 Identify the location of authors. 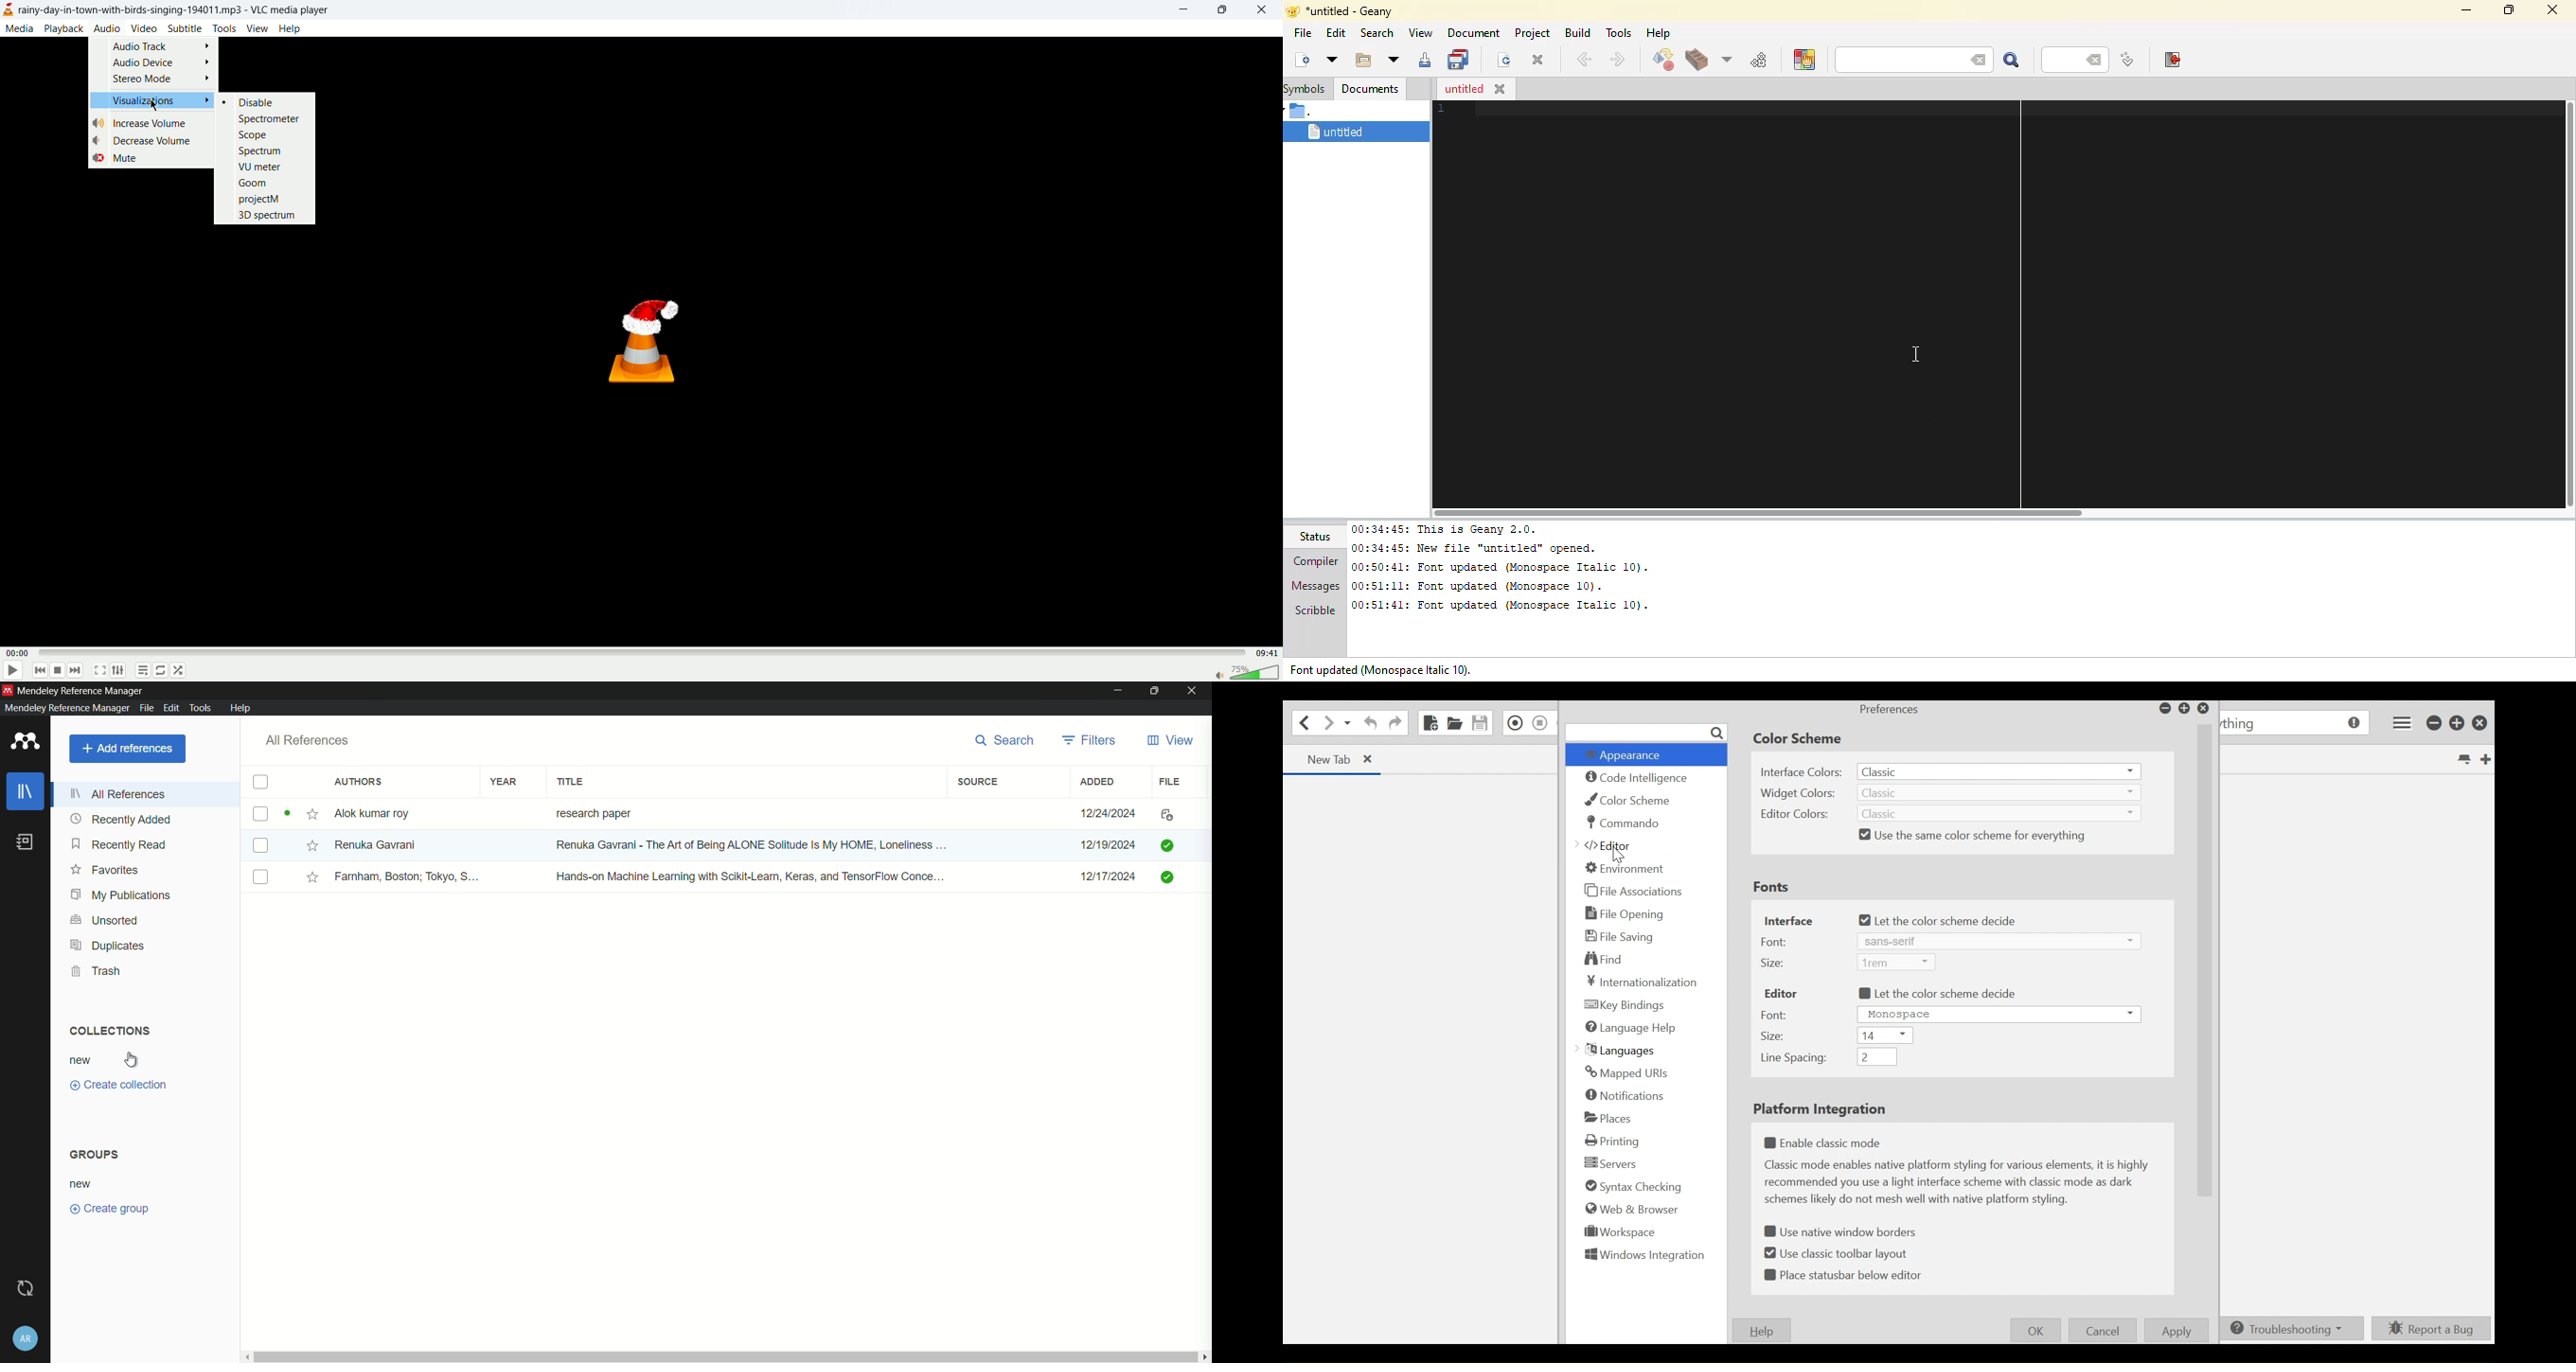
(361, 782).